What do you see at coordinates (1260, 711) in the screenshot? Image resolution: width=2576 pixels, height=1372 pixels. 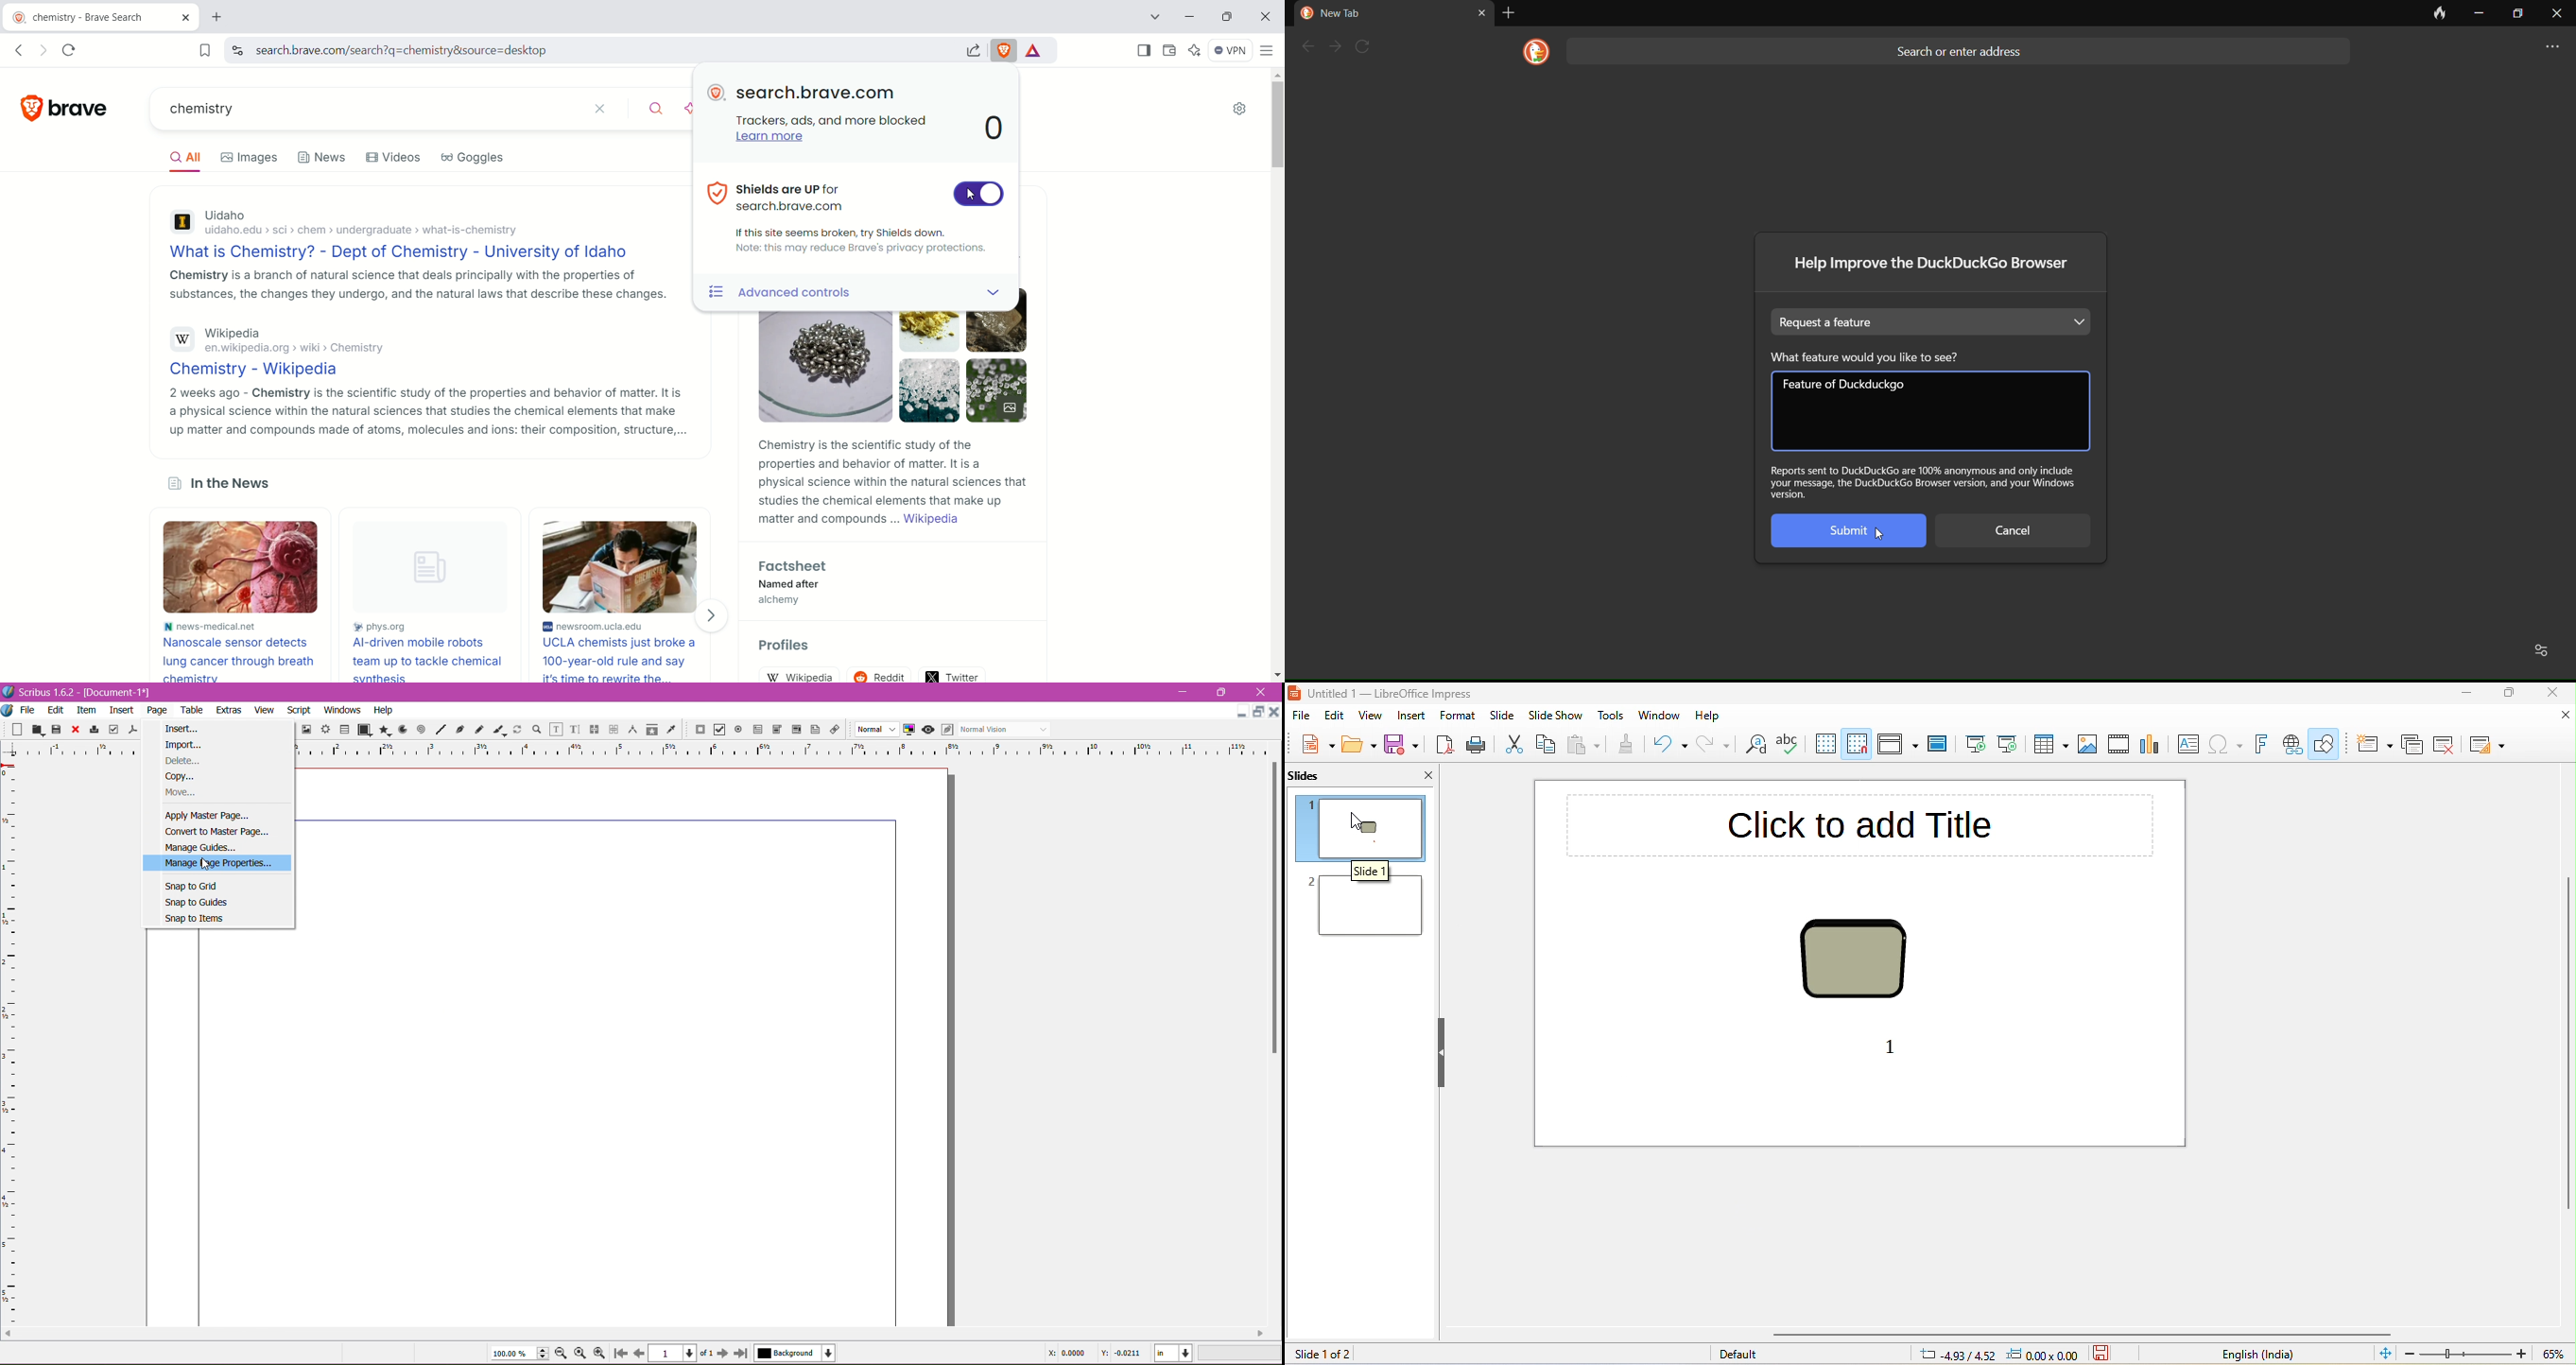 I see `Restore Down Document` at bounding box center [1260, 711].